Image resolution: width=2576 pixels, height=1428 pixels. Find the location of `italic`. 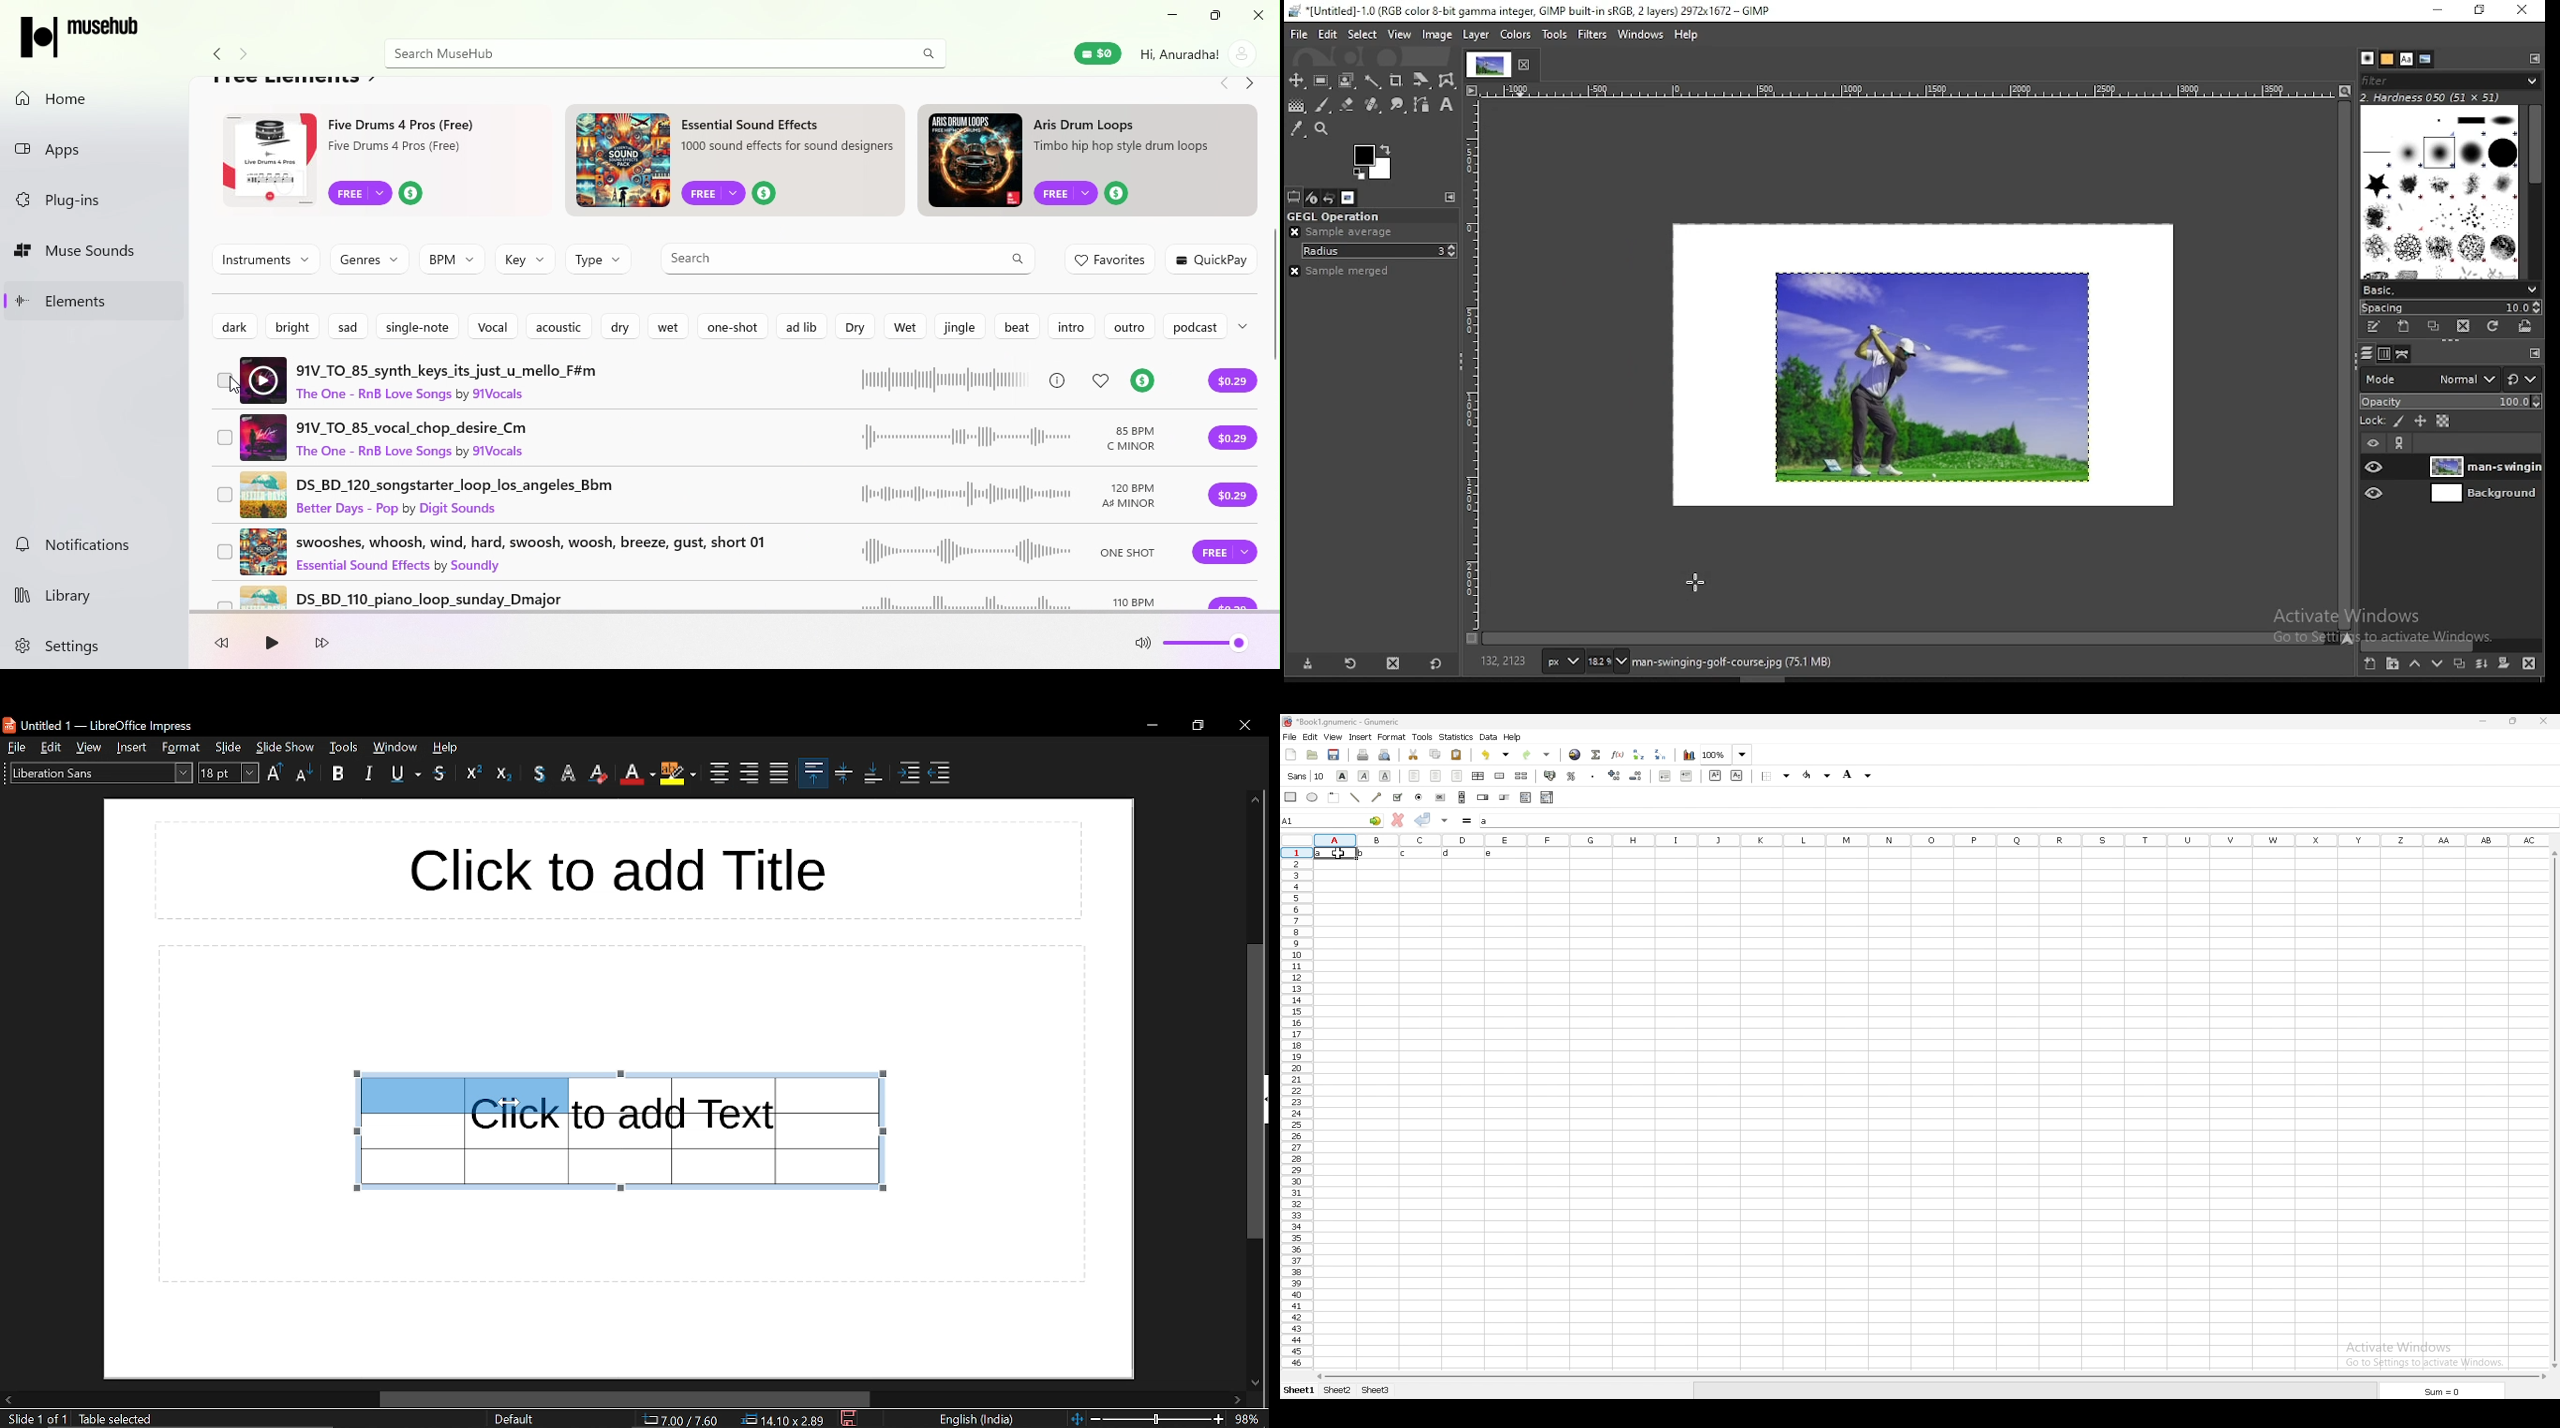

italic is located at coordinates (1363, 777).